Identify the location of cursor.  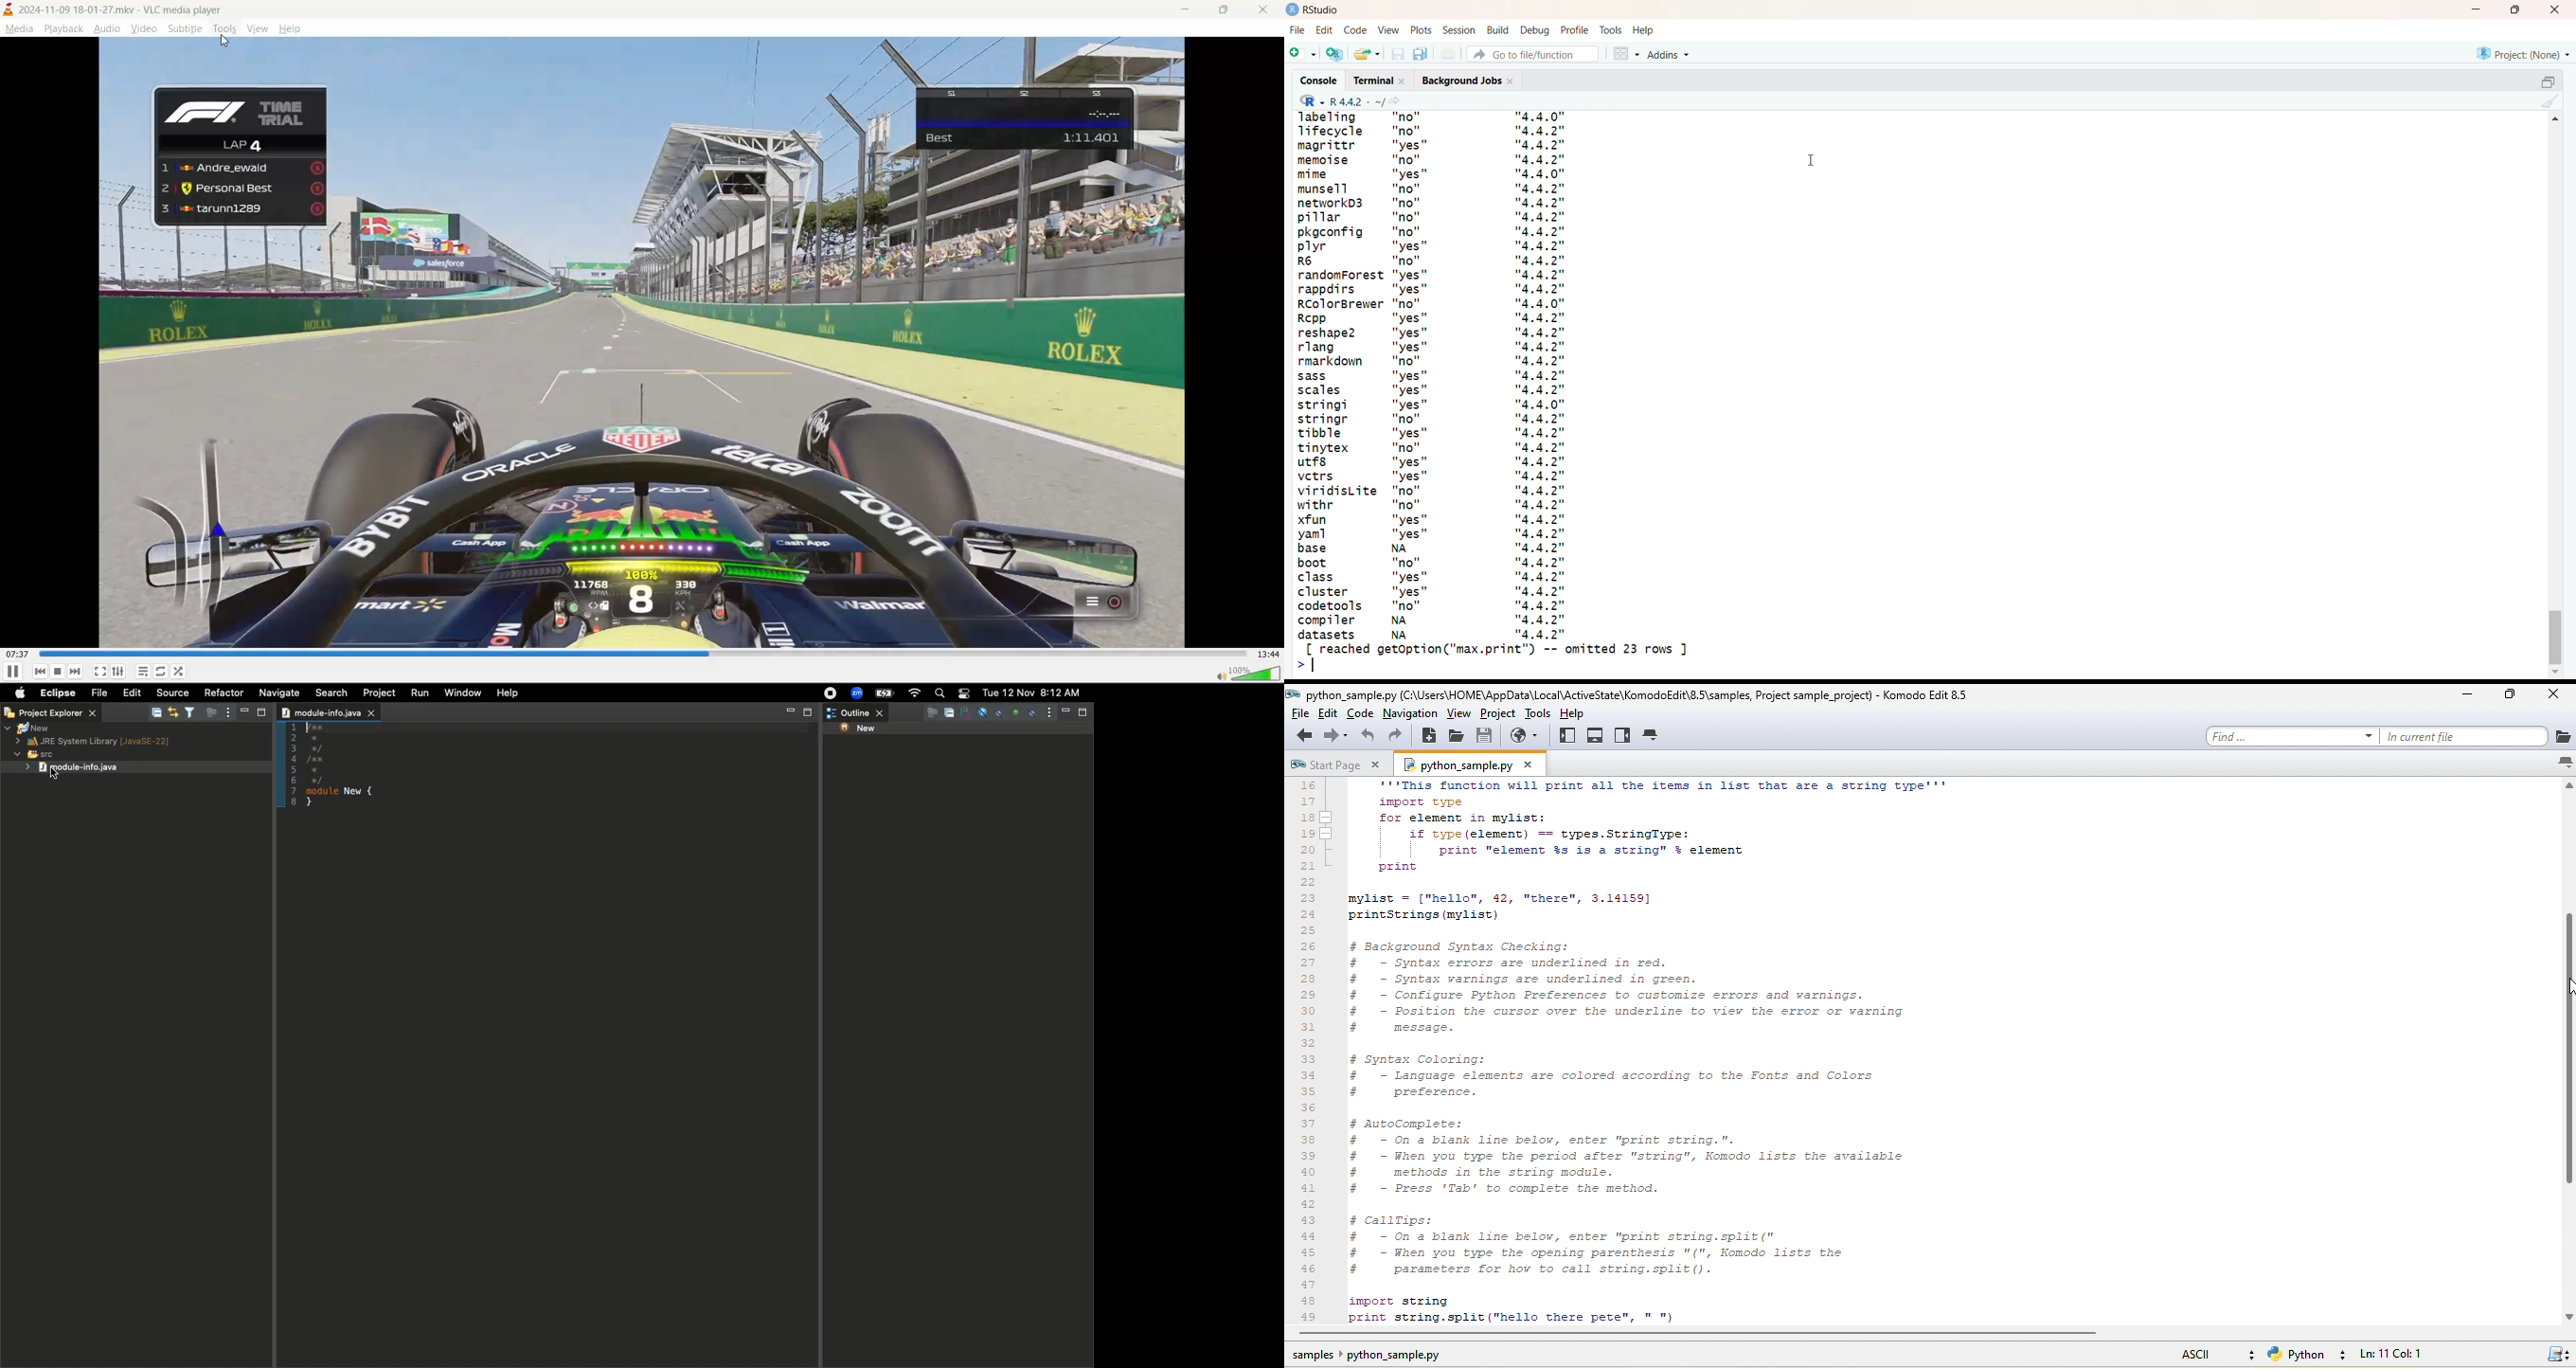
(226, 40).